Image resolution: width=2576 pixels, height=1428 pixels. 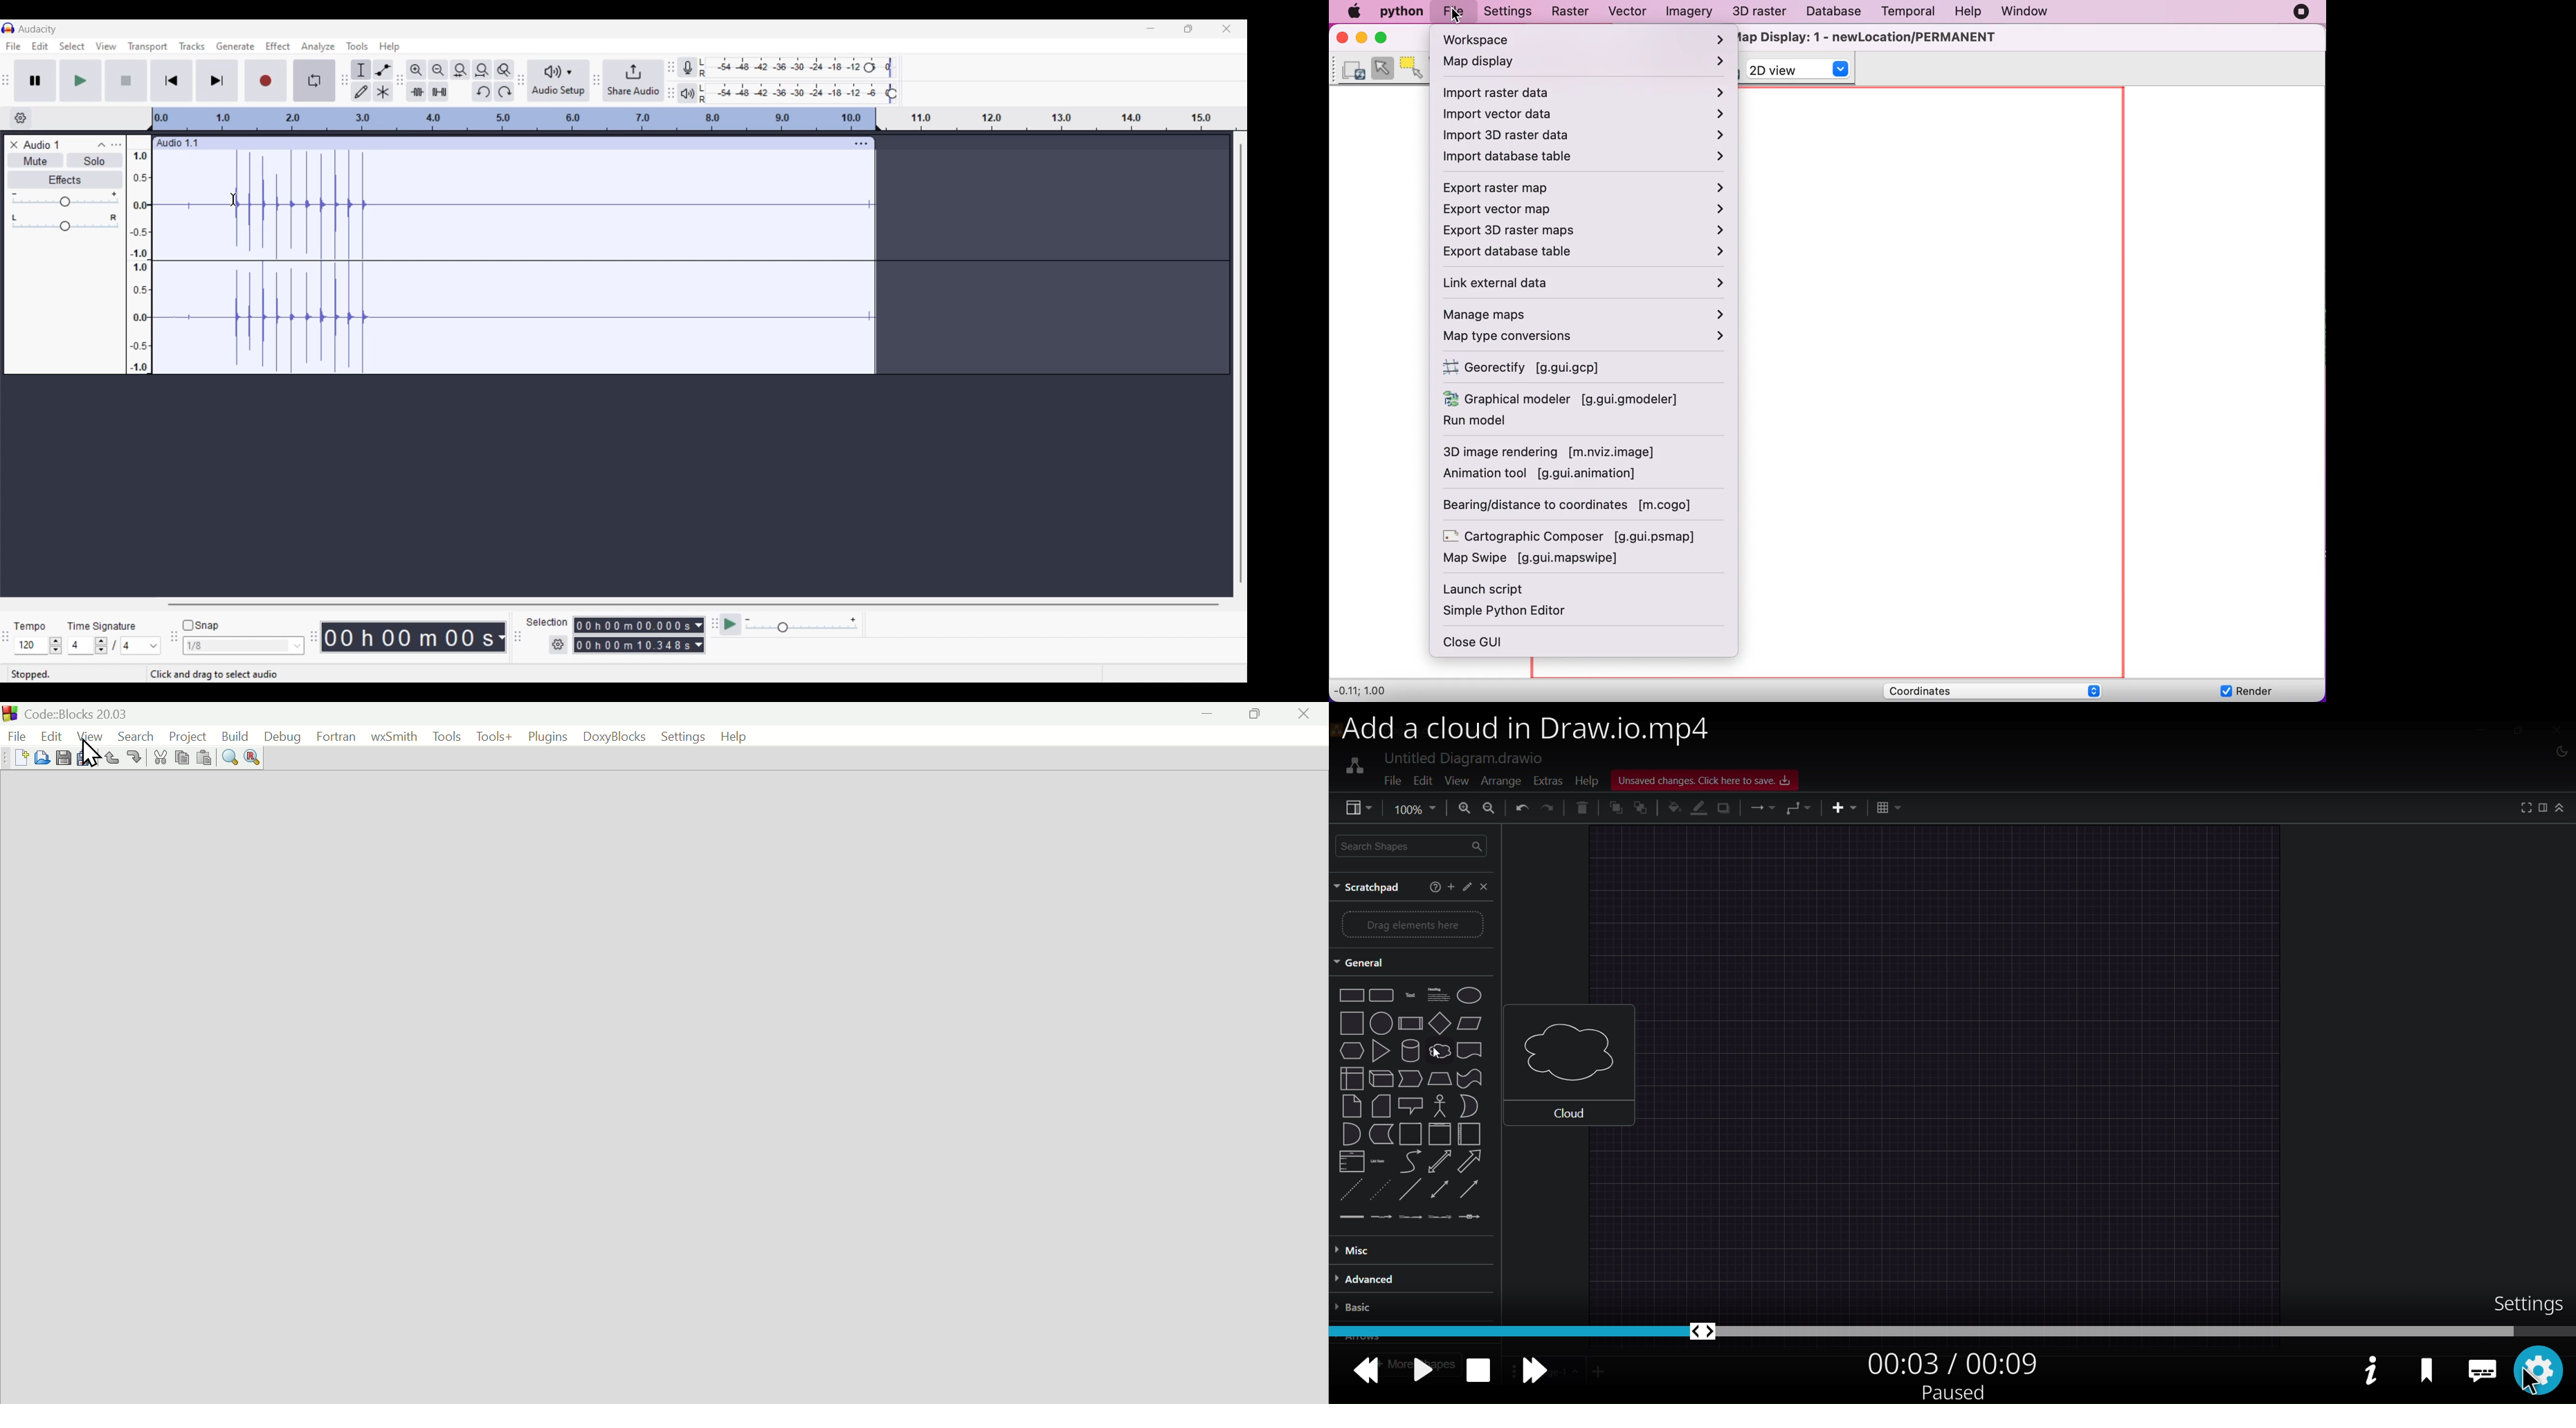 What do you see at coordinates (229, 758) in the screenshot?
I see `Find` at bounding box center [229, 758].